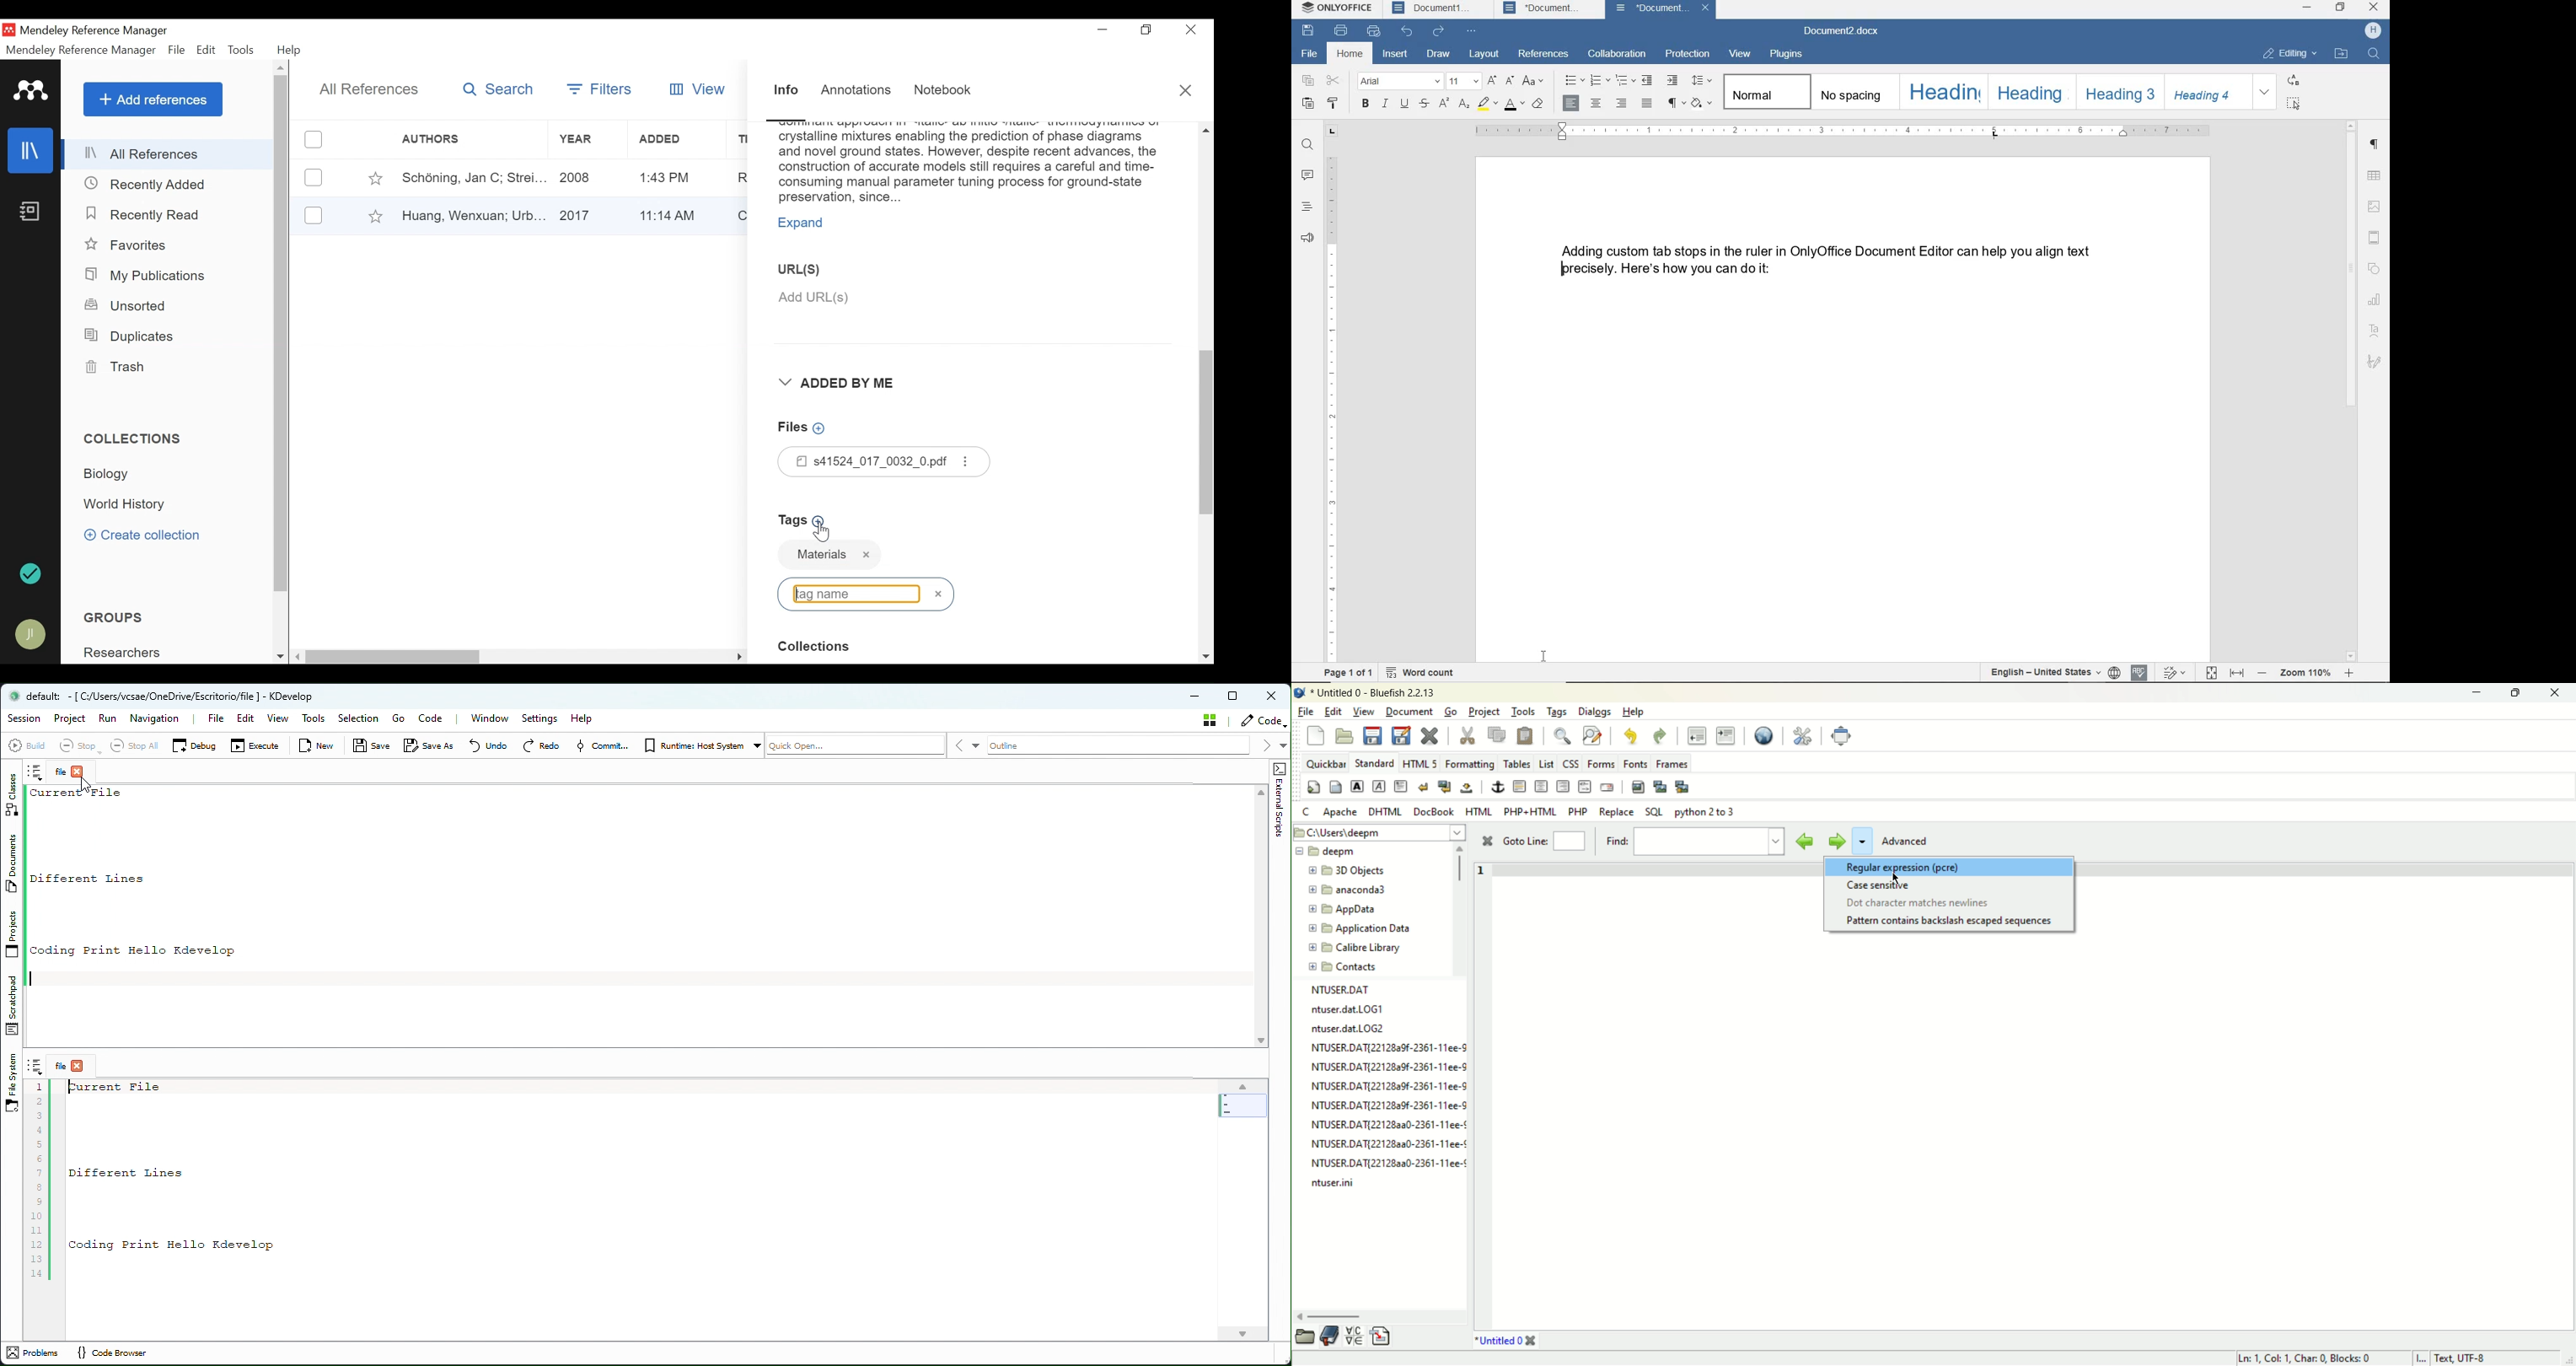 Image resolution: width=2576 pixels, height=1372 pixels. I want to click on break and clear, so click(1445, 787).